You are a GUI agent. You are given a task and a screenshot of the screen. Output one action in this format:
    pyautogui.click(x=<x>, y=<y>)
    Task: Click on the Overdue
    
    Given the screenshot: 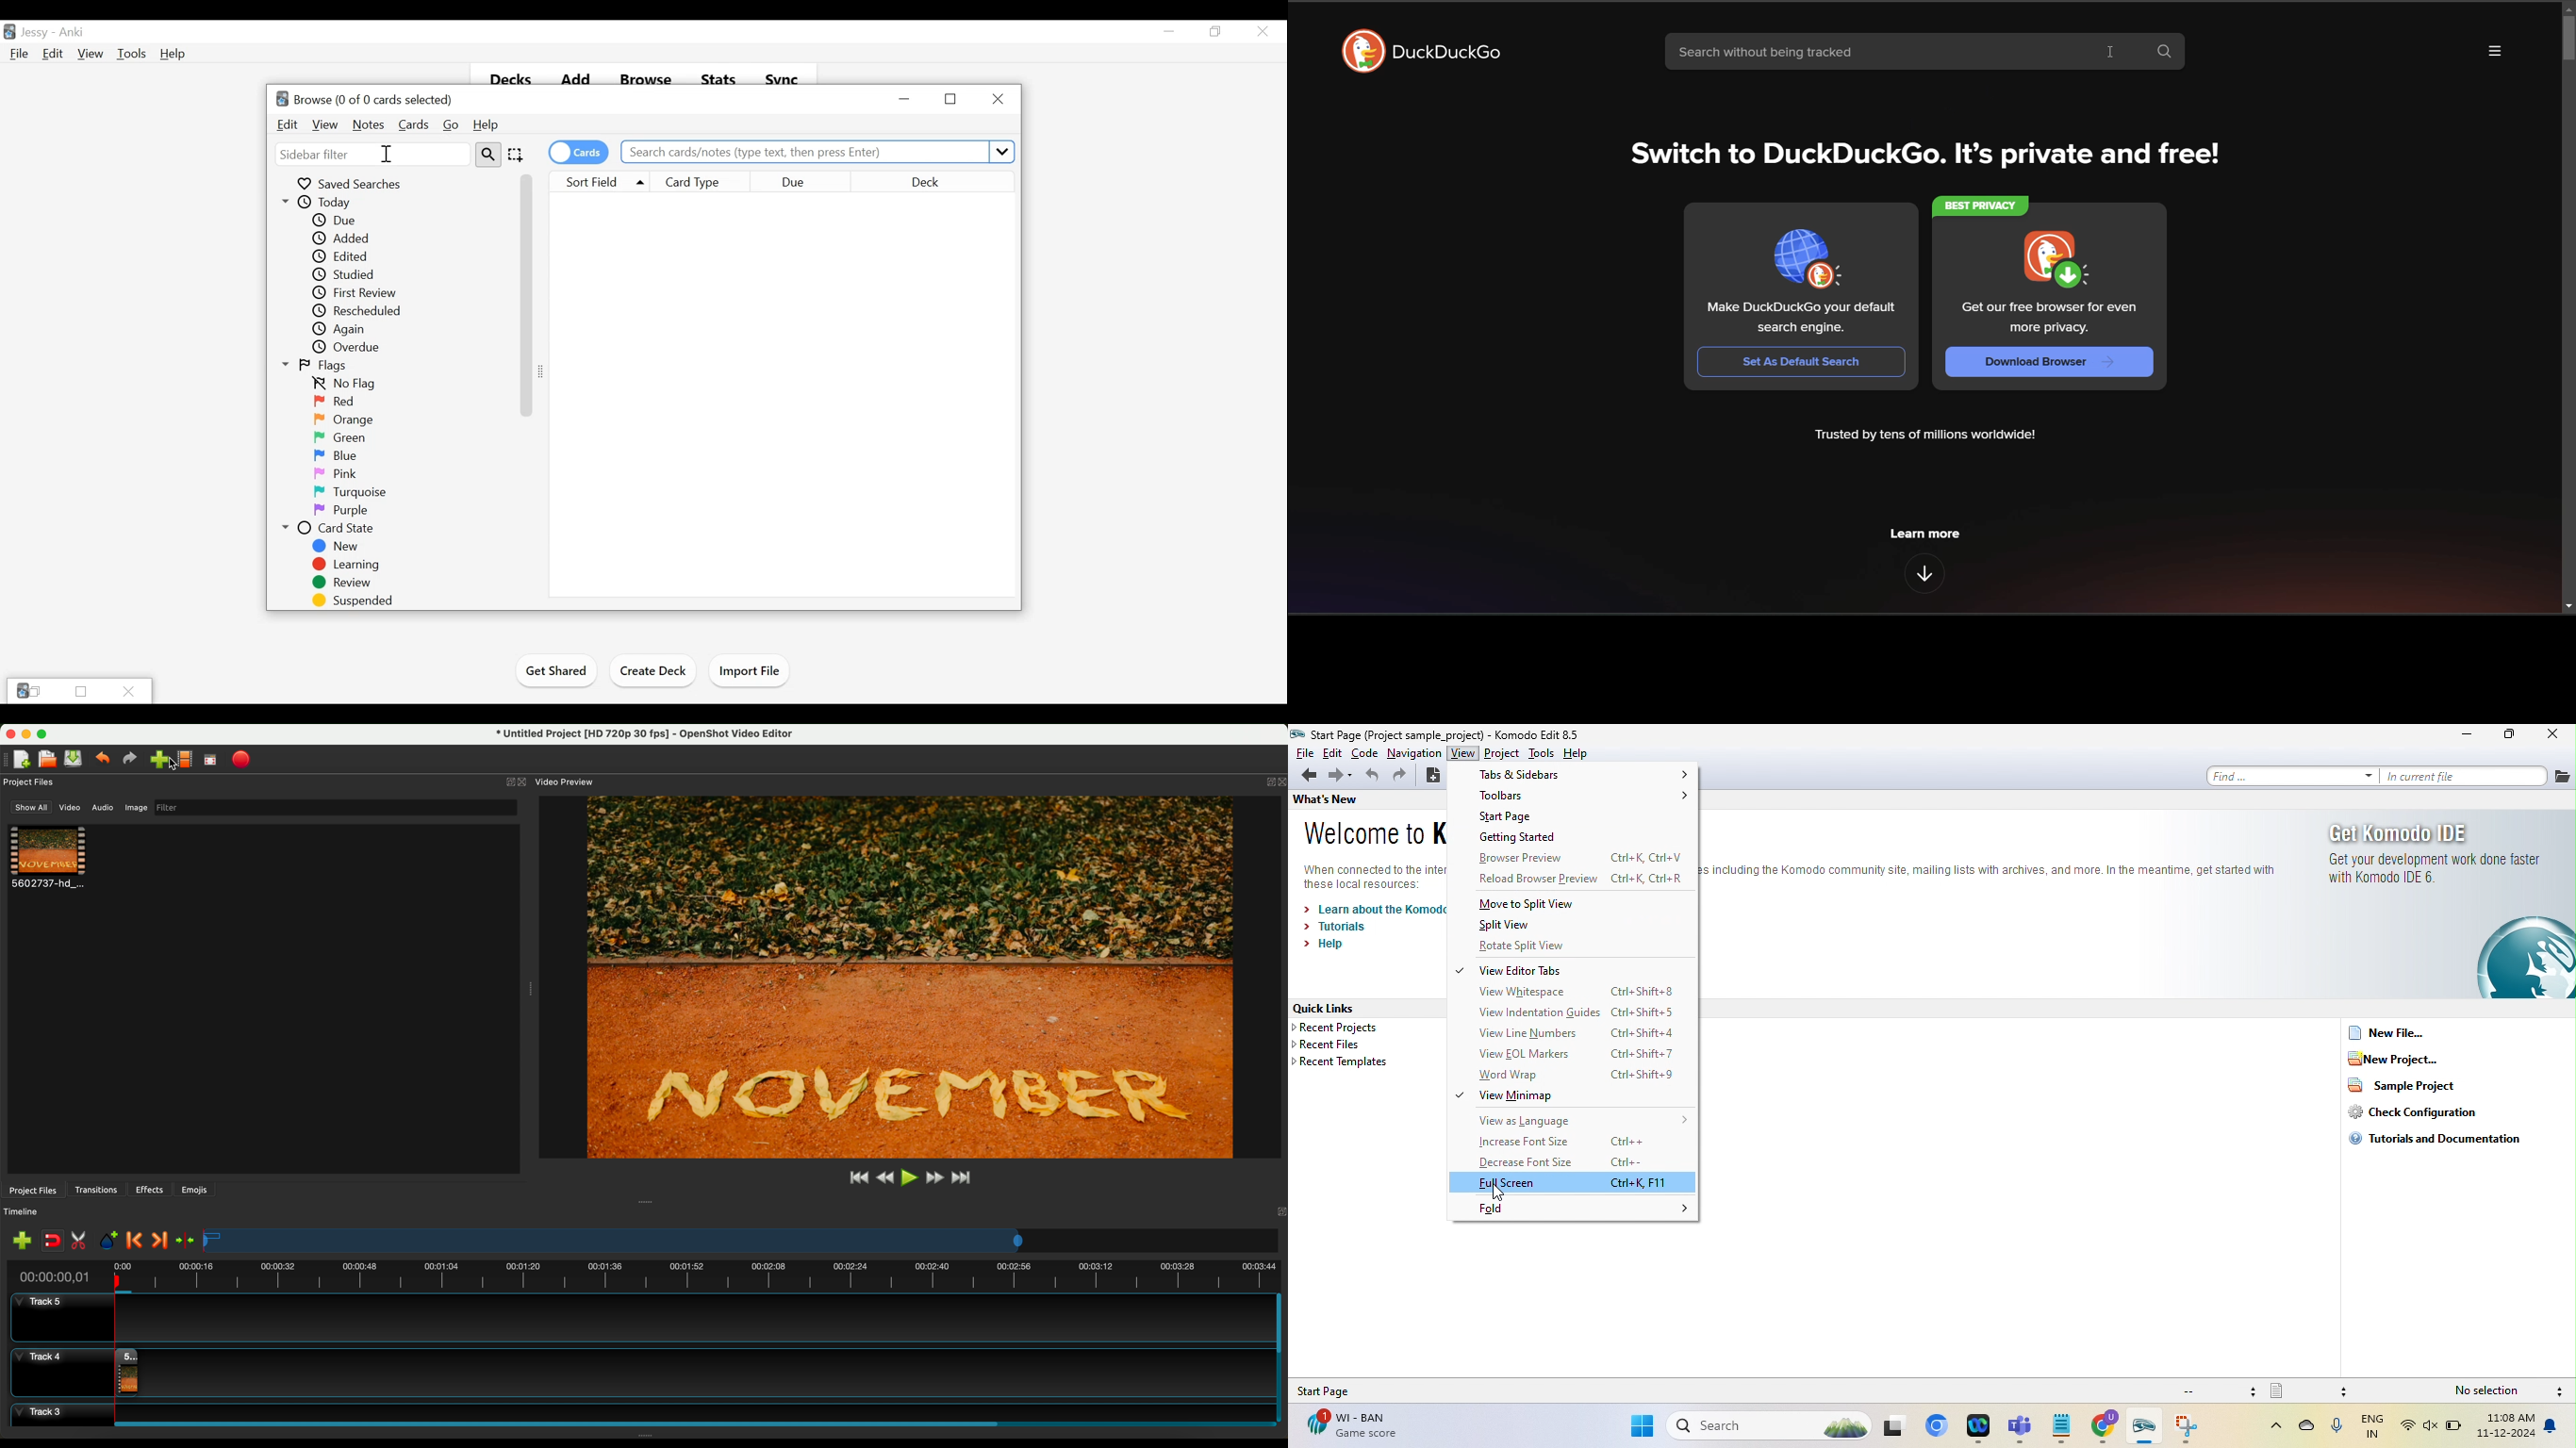 What is the action you would take?
    pyautogui.click(x=352, y=347)
    